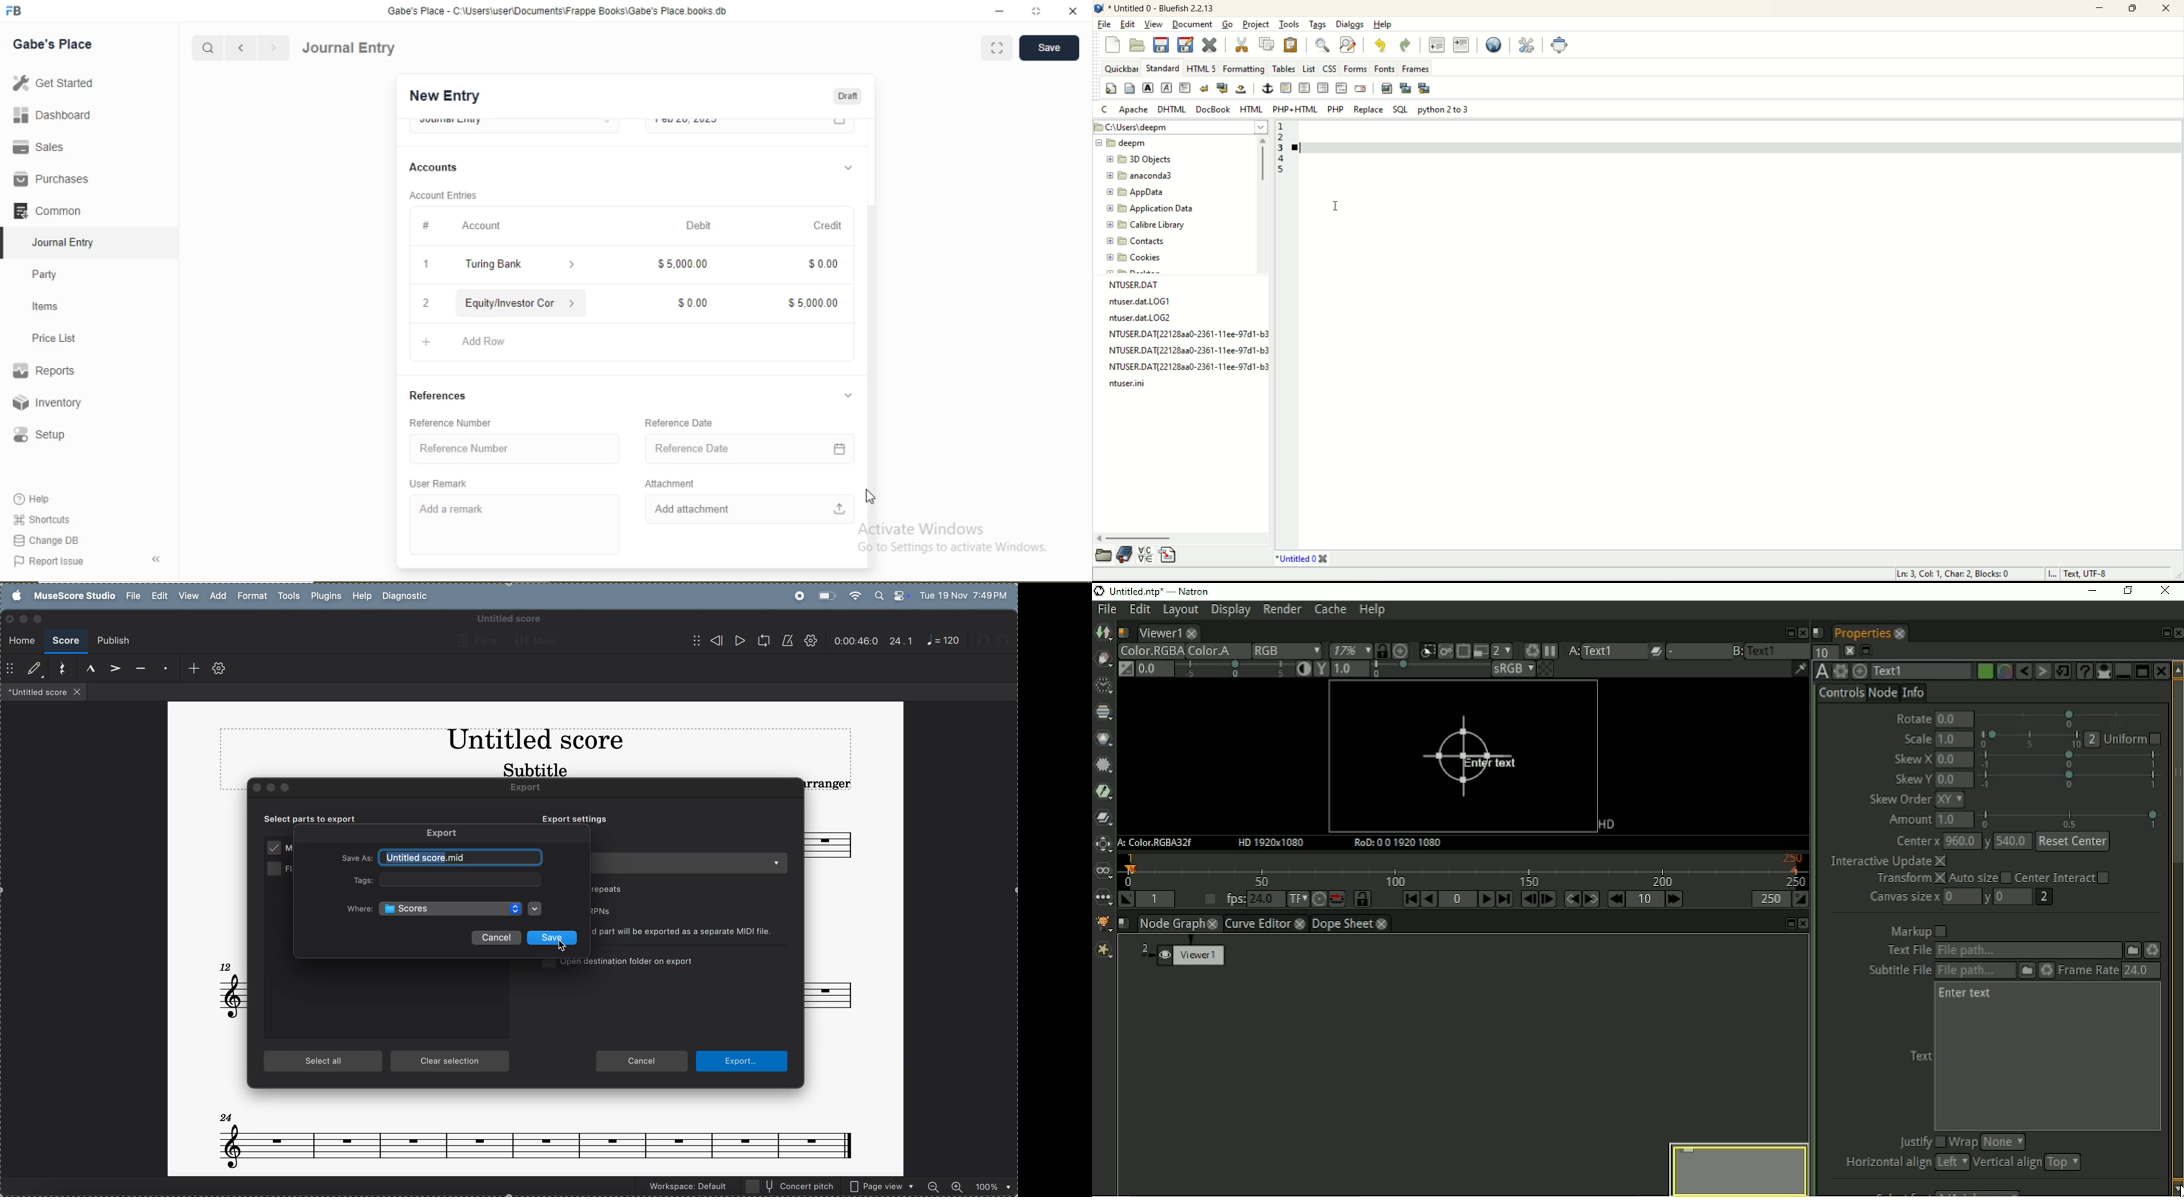 The image size is (2184, 1204). What do you see at coordinates (669, 484) in the screenshot?
I see `Attachment` at bounding box center [669, 484].